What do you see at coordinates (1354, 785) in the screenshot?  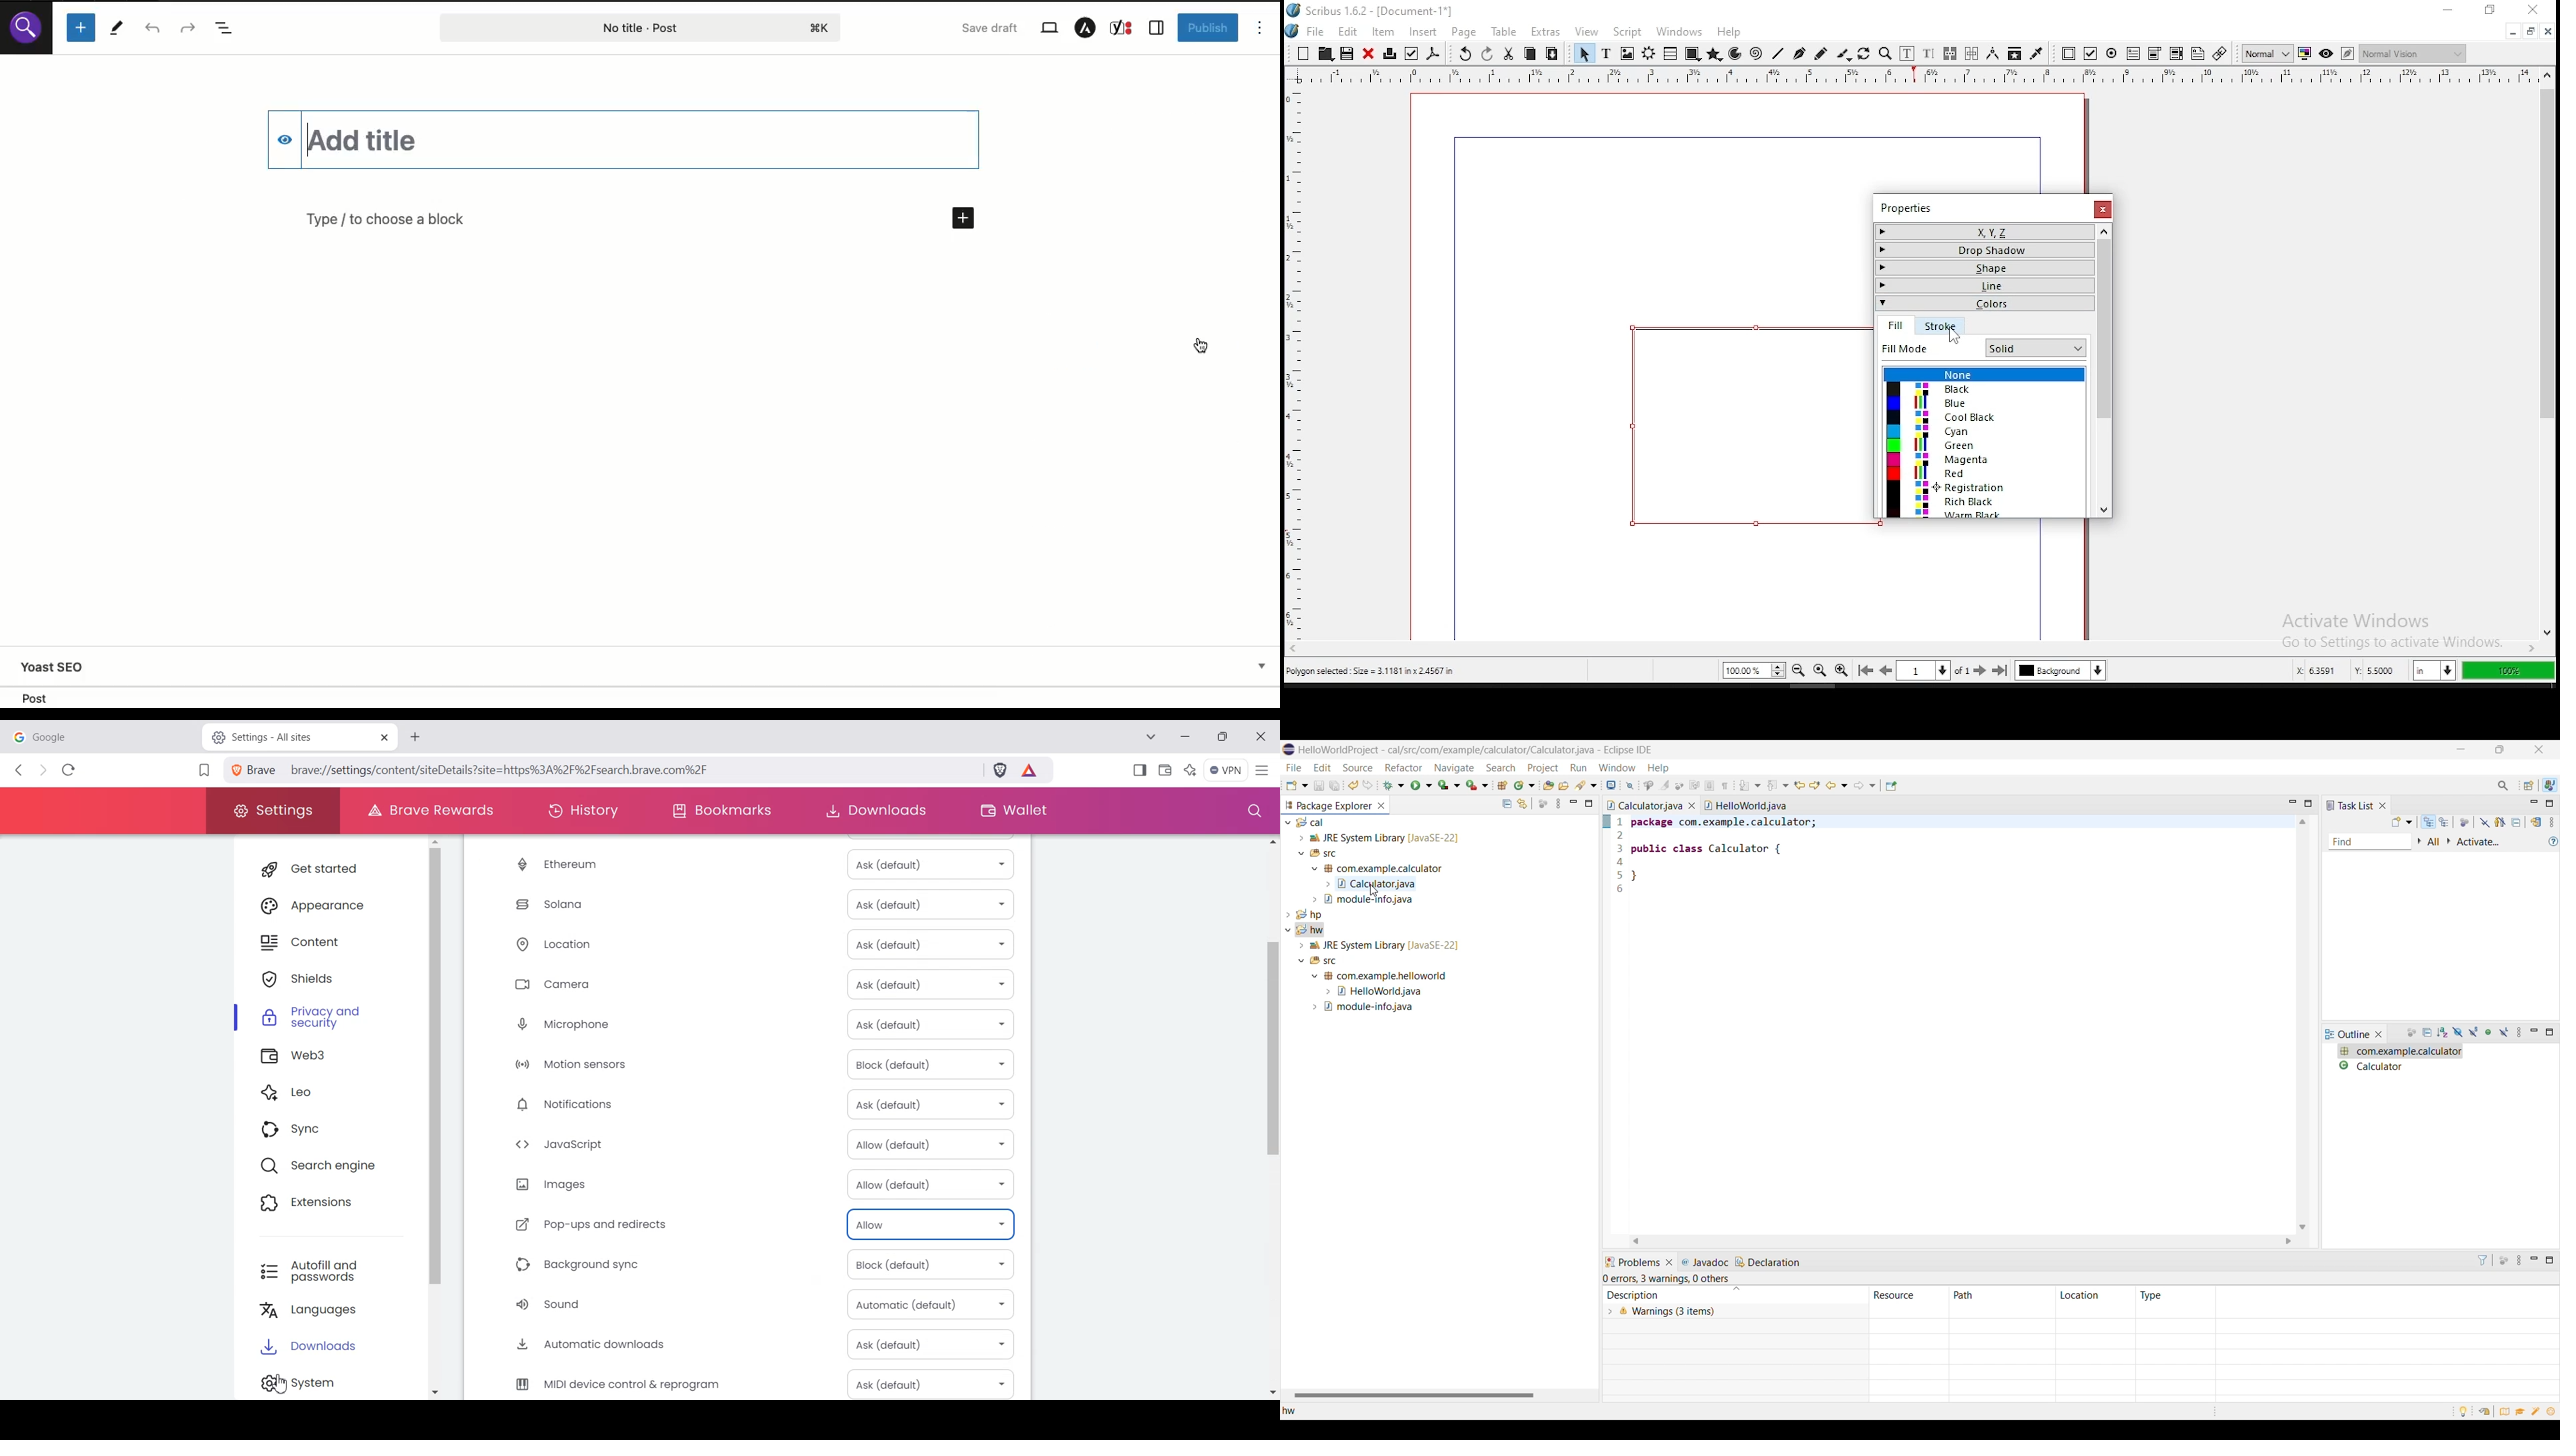 I see `Redo` at bounding box center [1354, 785].